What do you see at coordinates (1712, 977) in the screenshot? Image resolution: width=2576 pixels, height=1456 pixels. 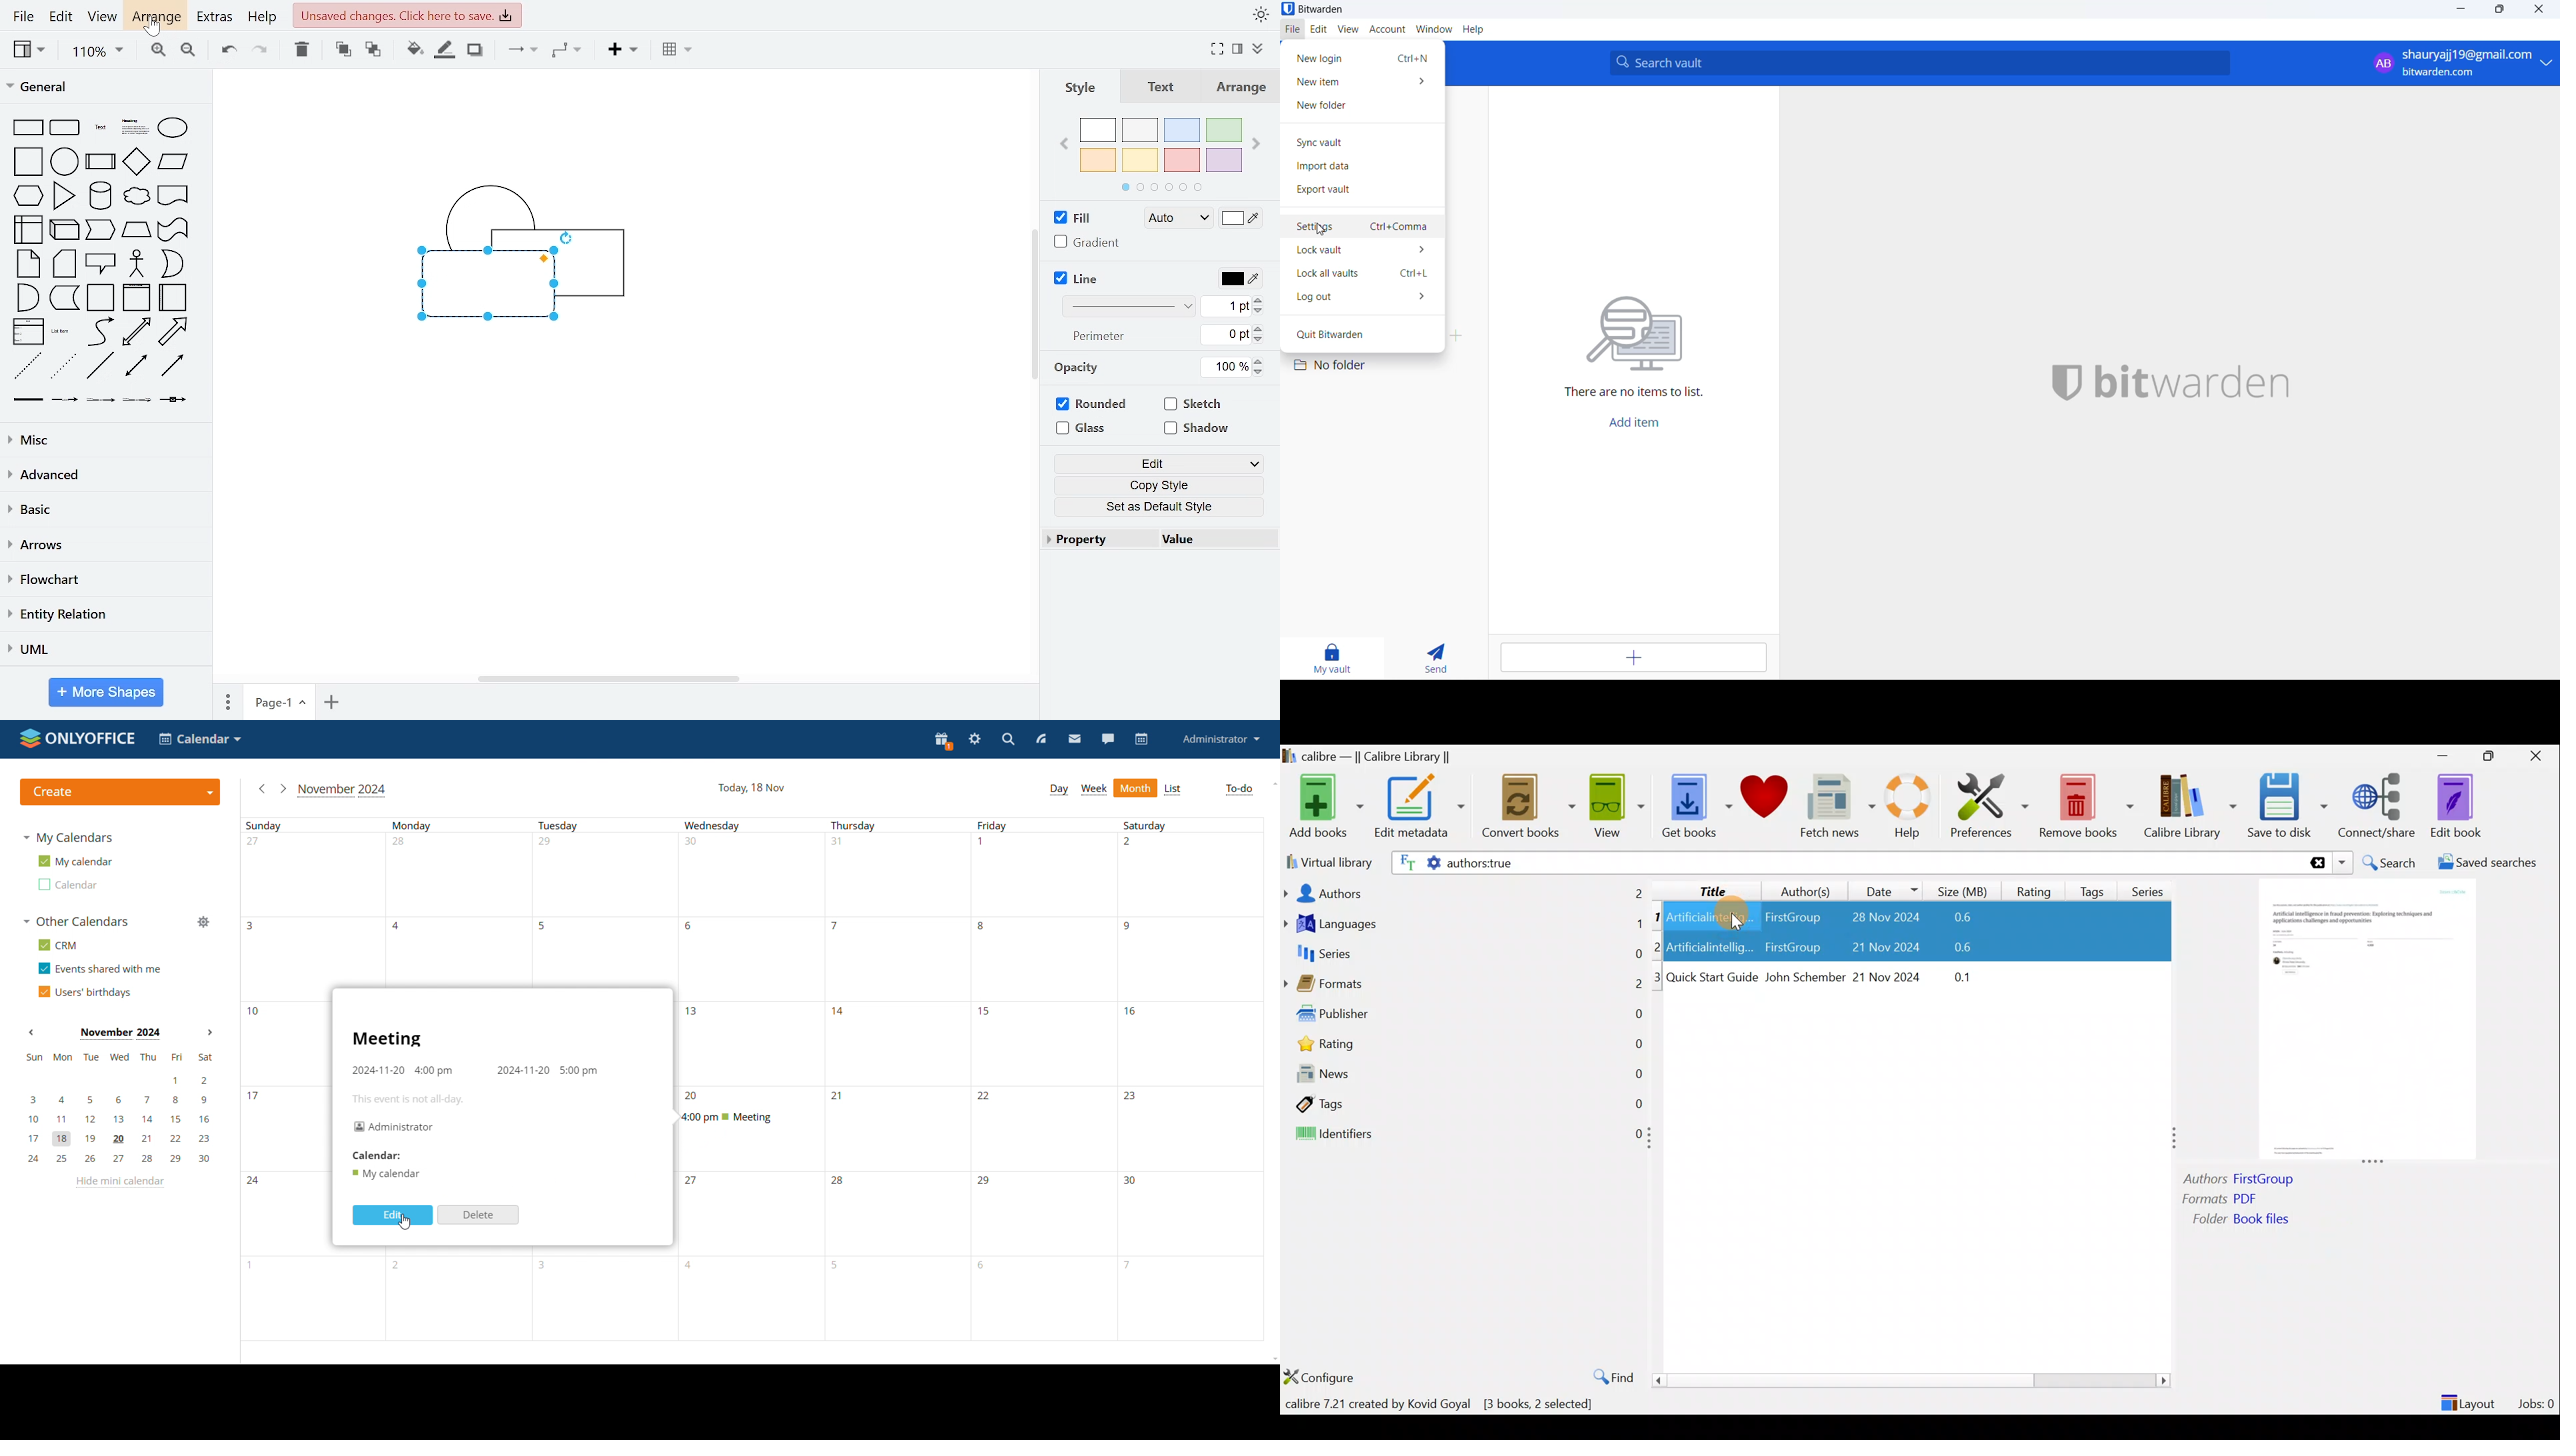 I see `Quick Start Guide` at bounding box center [1712, 977].